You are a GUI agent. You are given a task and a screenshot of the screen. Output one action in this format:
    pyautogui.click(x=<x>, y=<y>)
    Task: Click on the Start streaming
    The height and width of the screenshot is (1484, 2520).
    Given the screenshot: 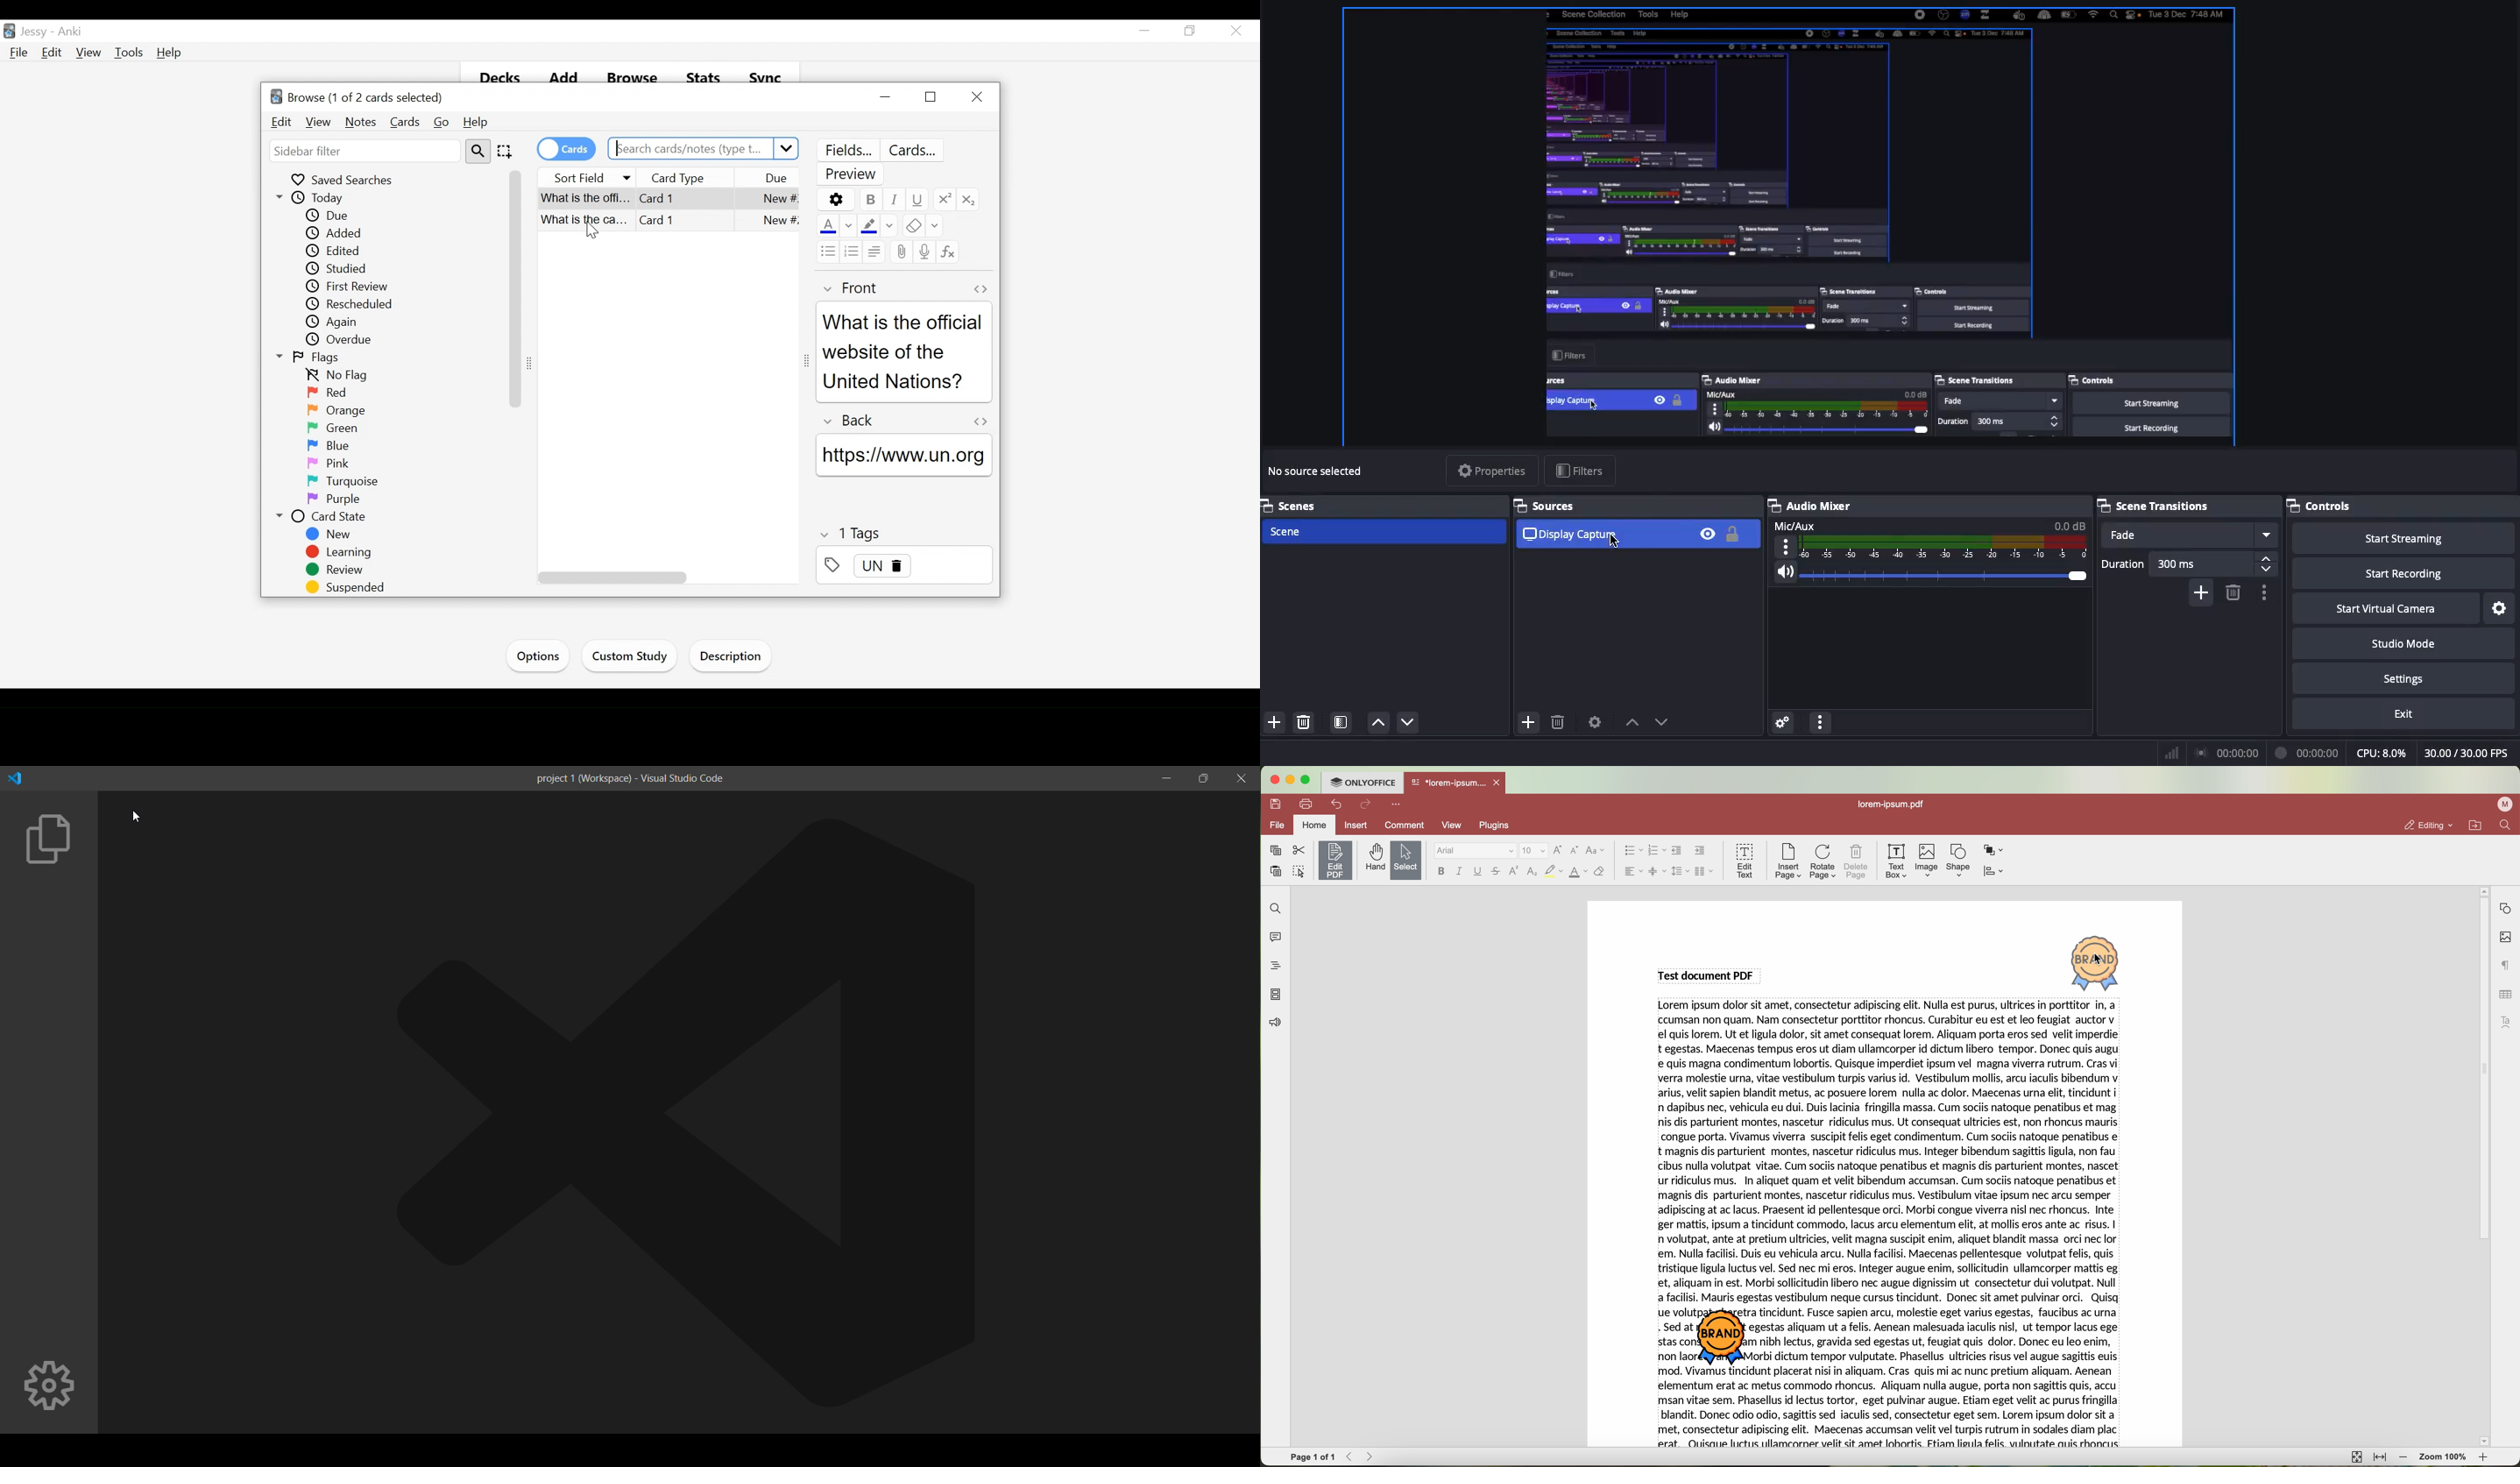 What is the action you would take?
    pyautogui.click(x=2405, y=539)
    